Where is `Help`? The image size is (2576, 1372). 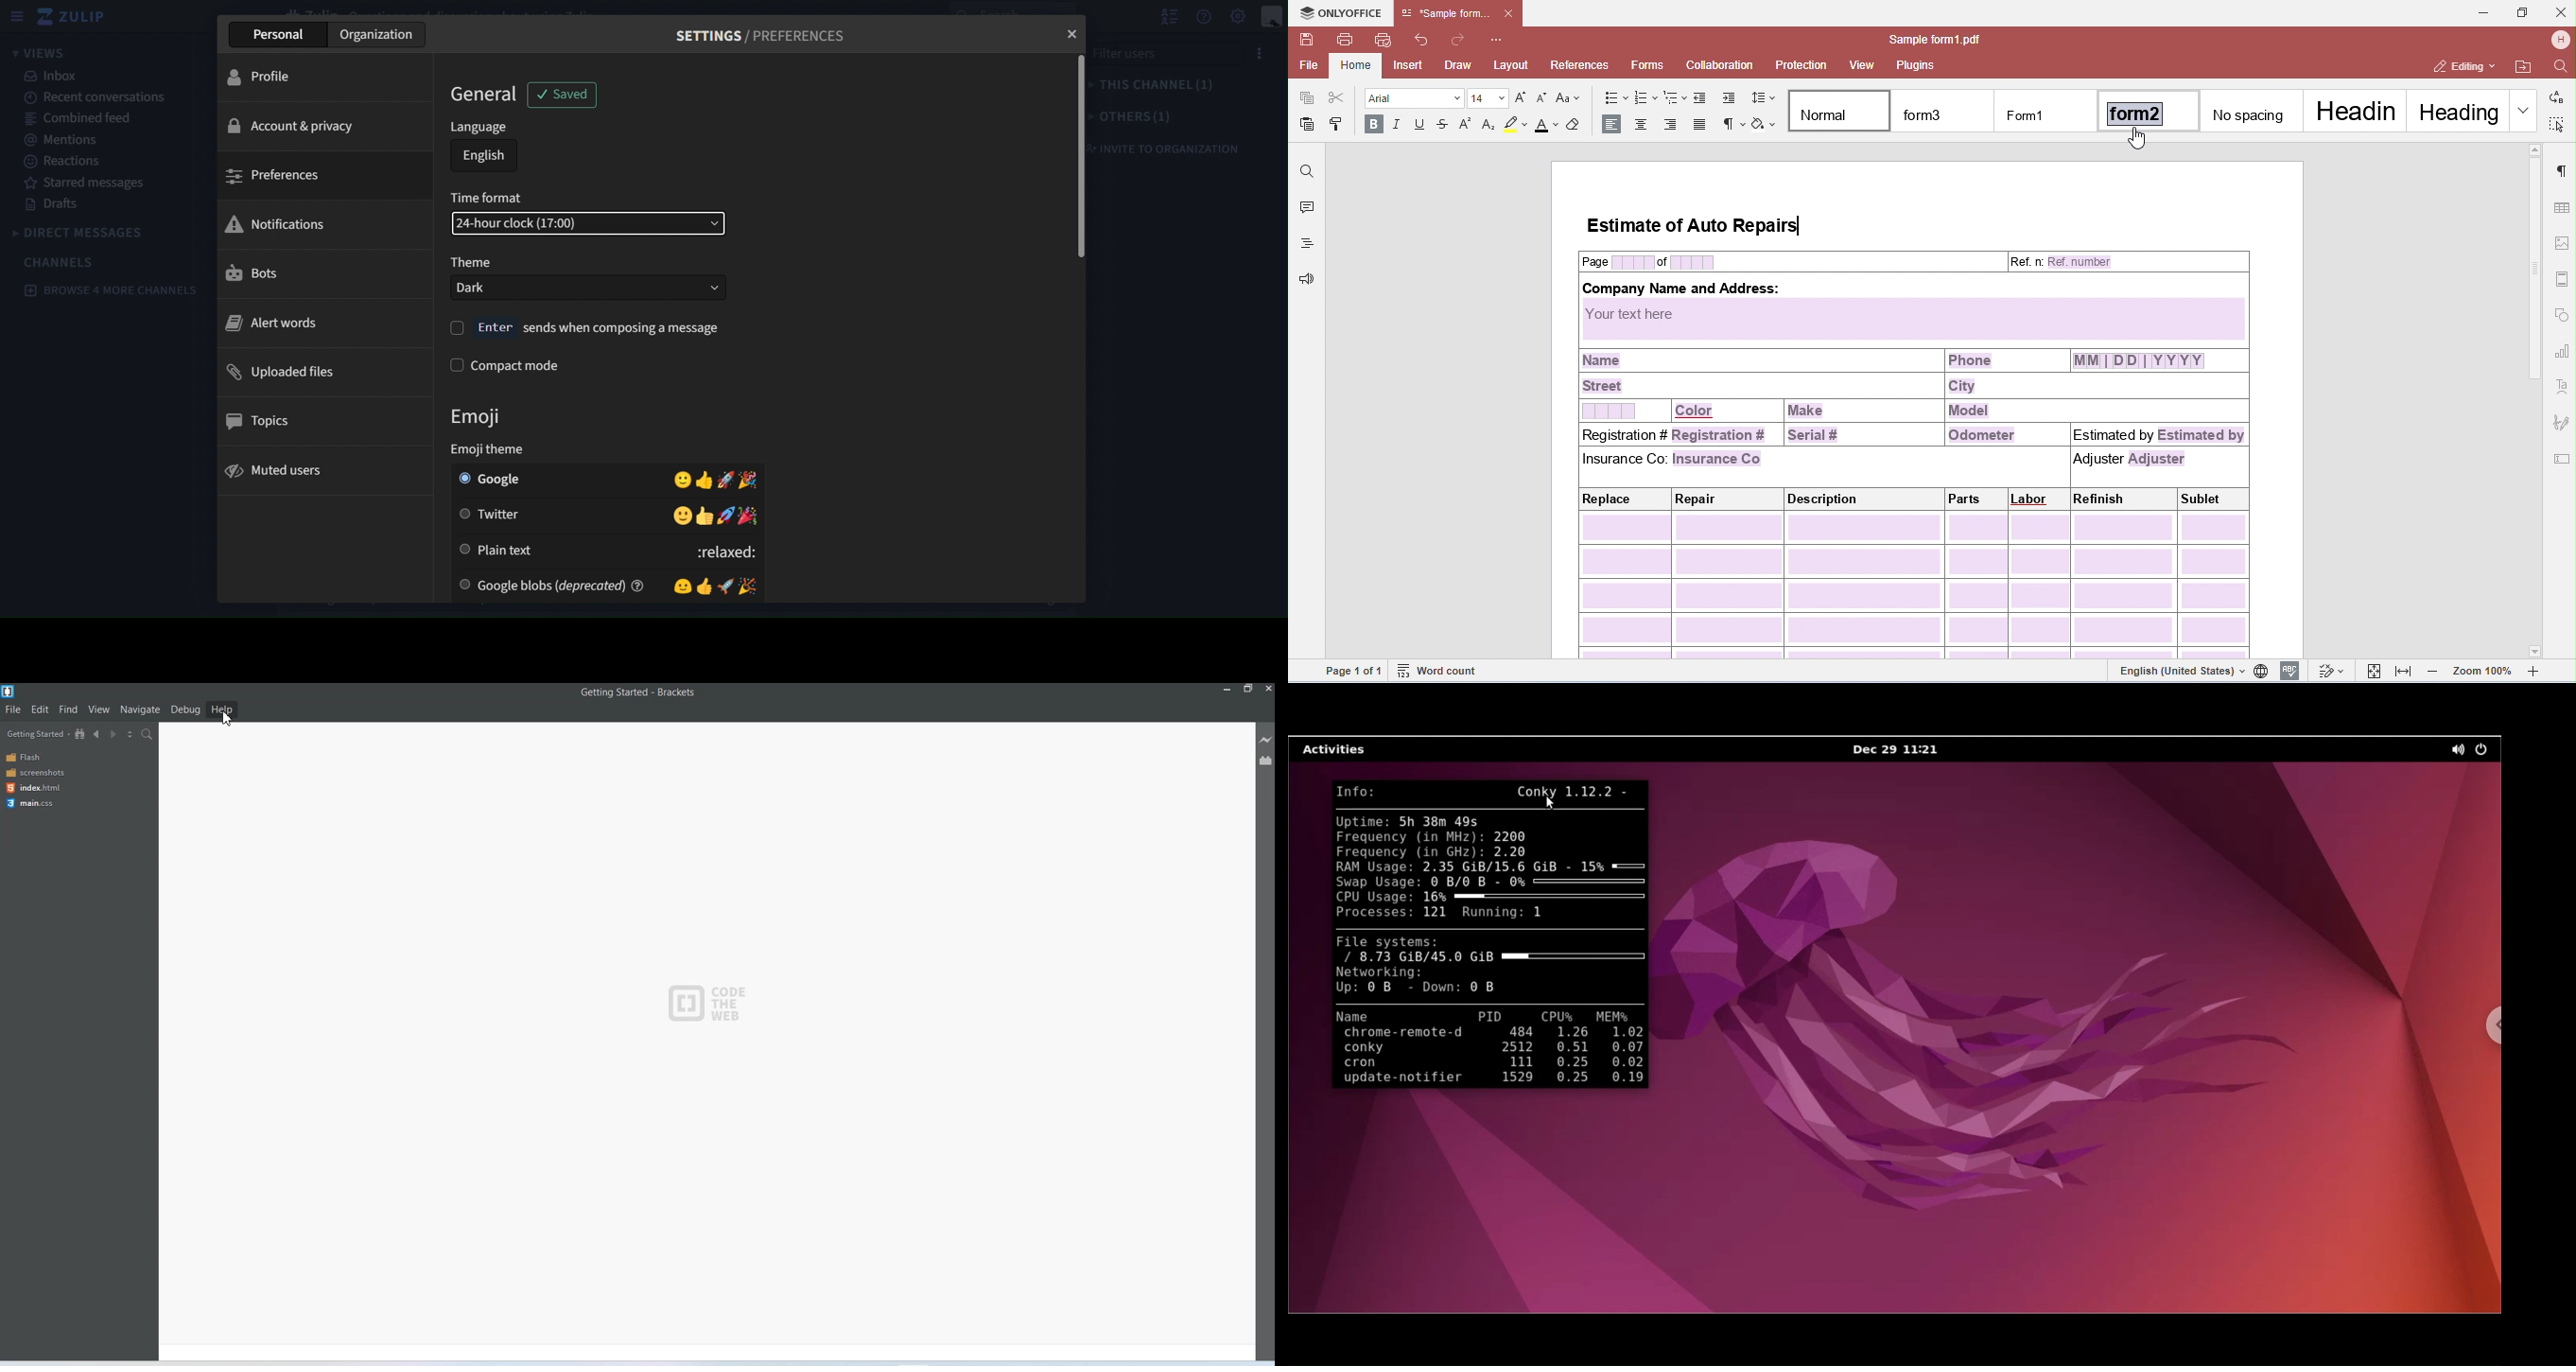 Help is located at coordinates (222, 710).